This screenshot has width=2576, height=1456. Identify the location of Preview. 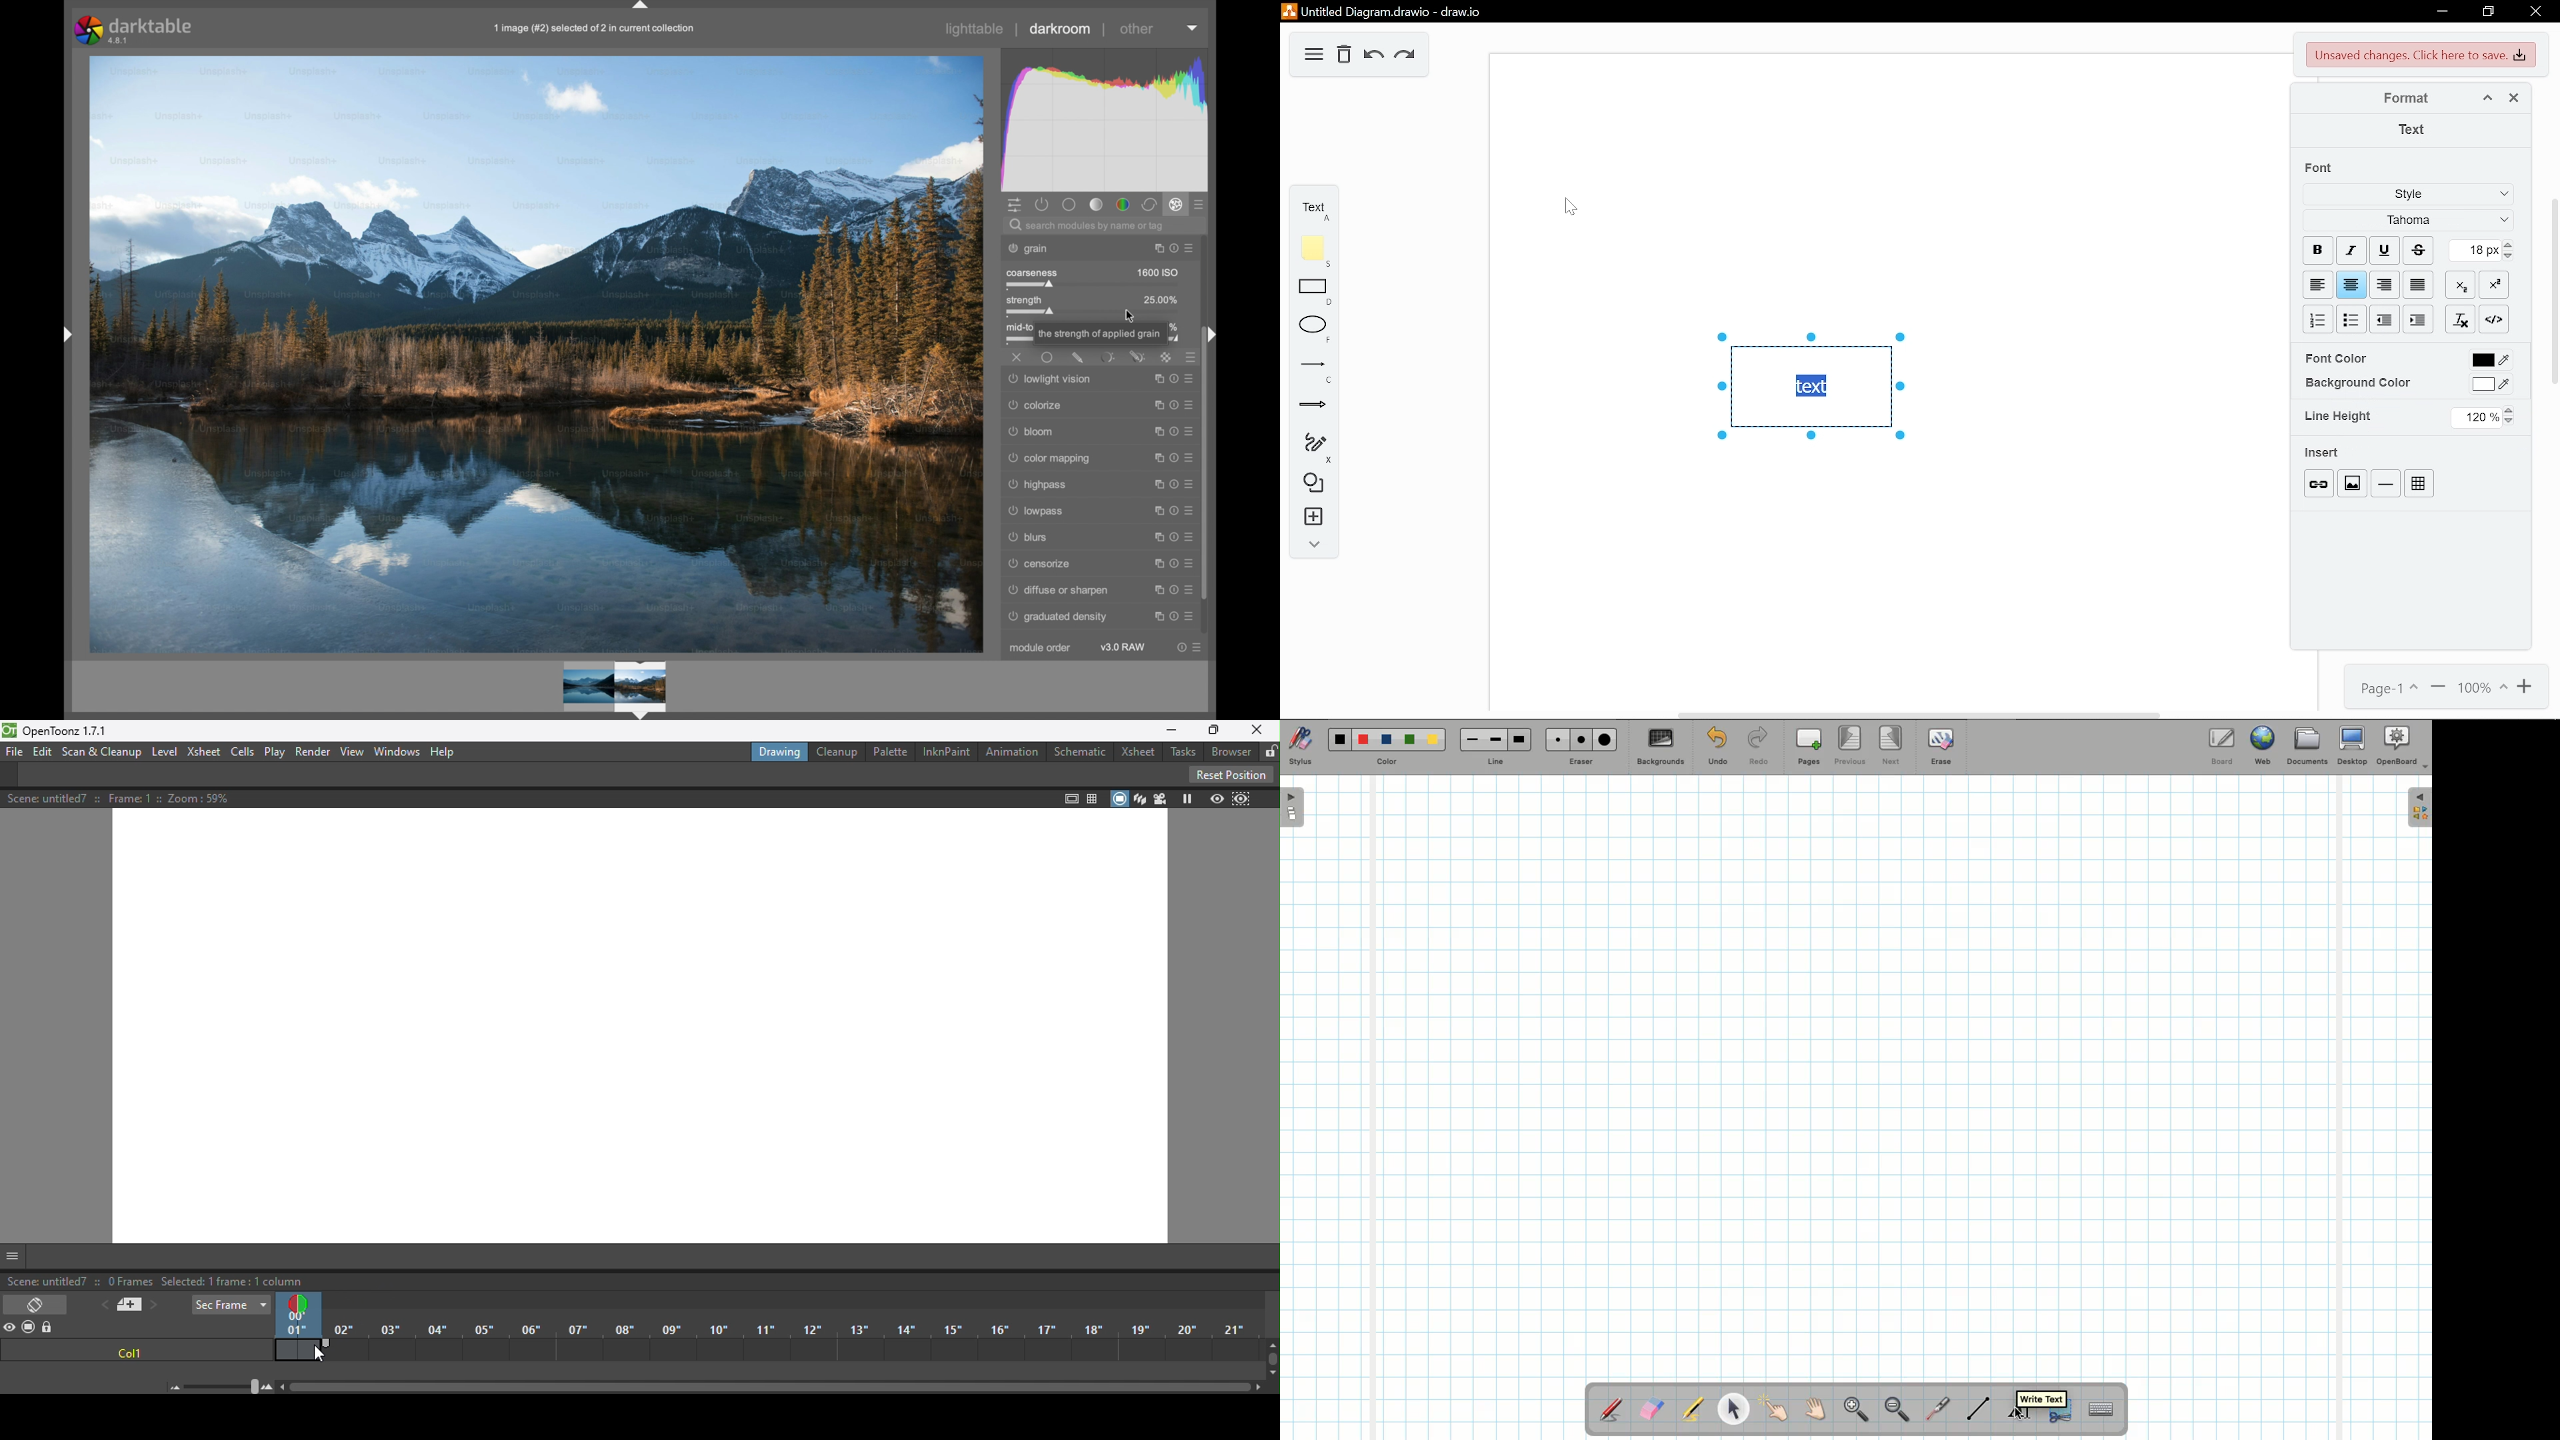
(1217, 800).